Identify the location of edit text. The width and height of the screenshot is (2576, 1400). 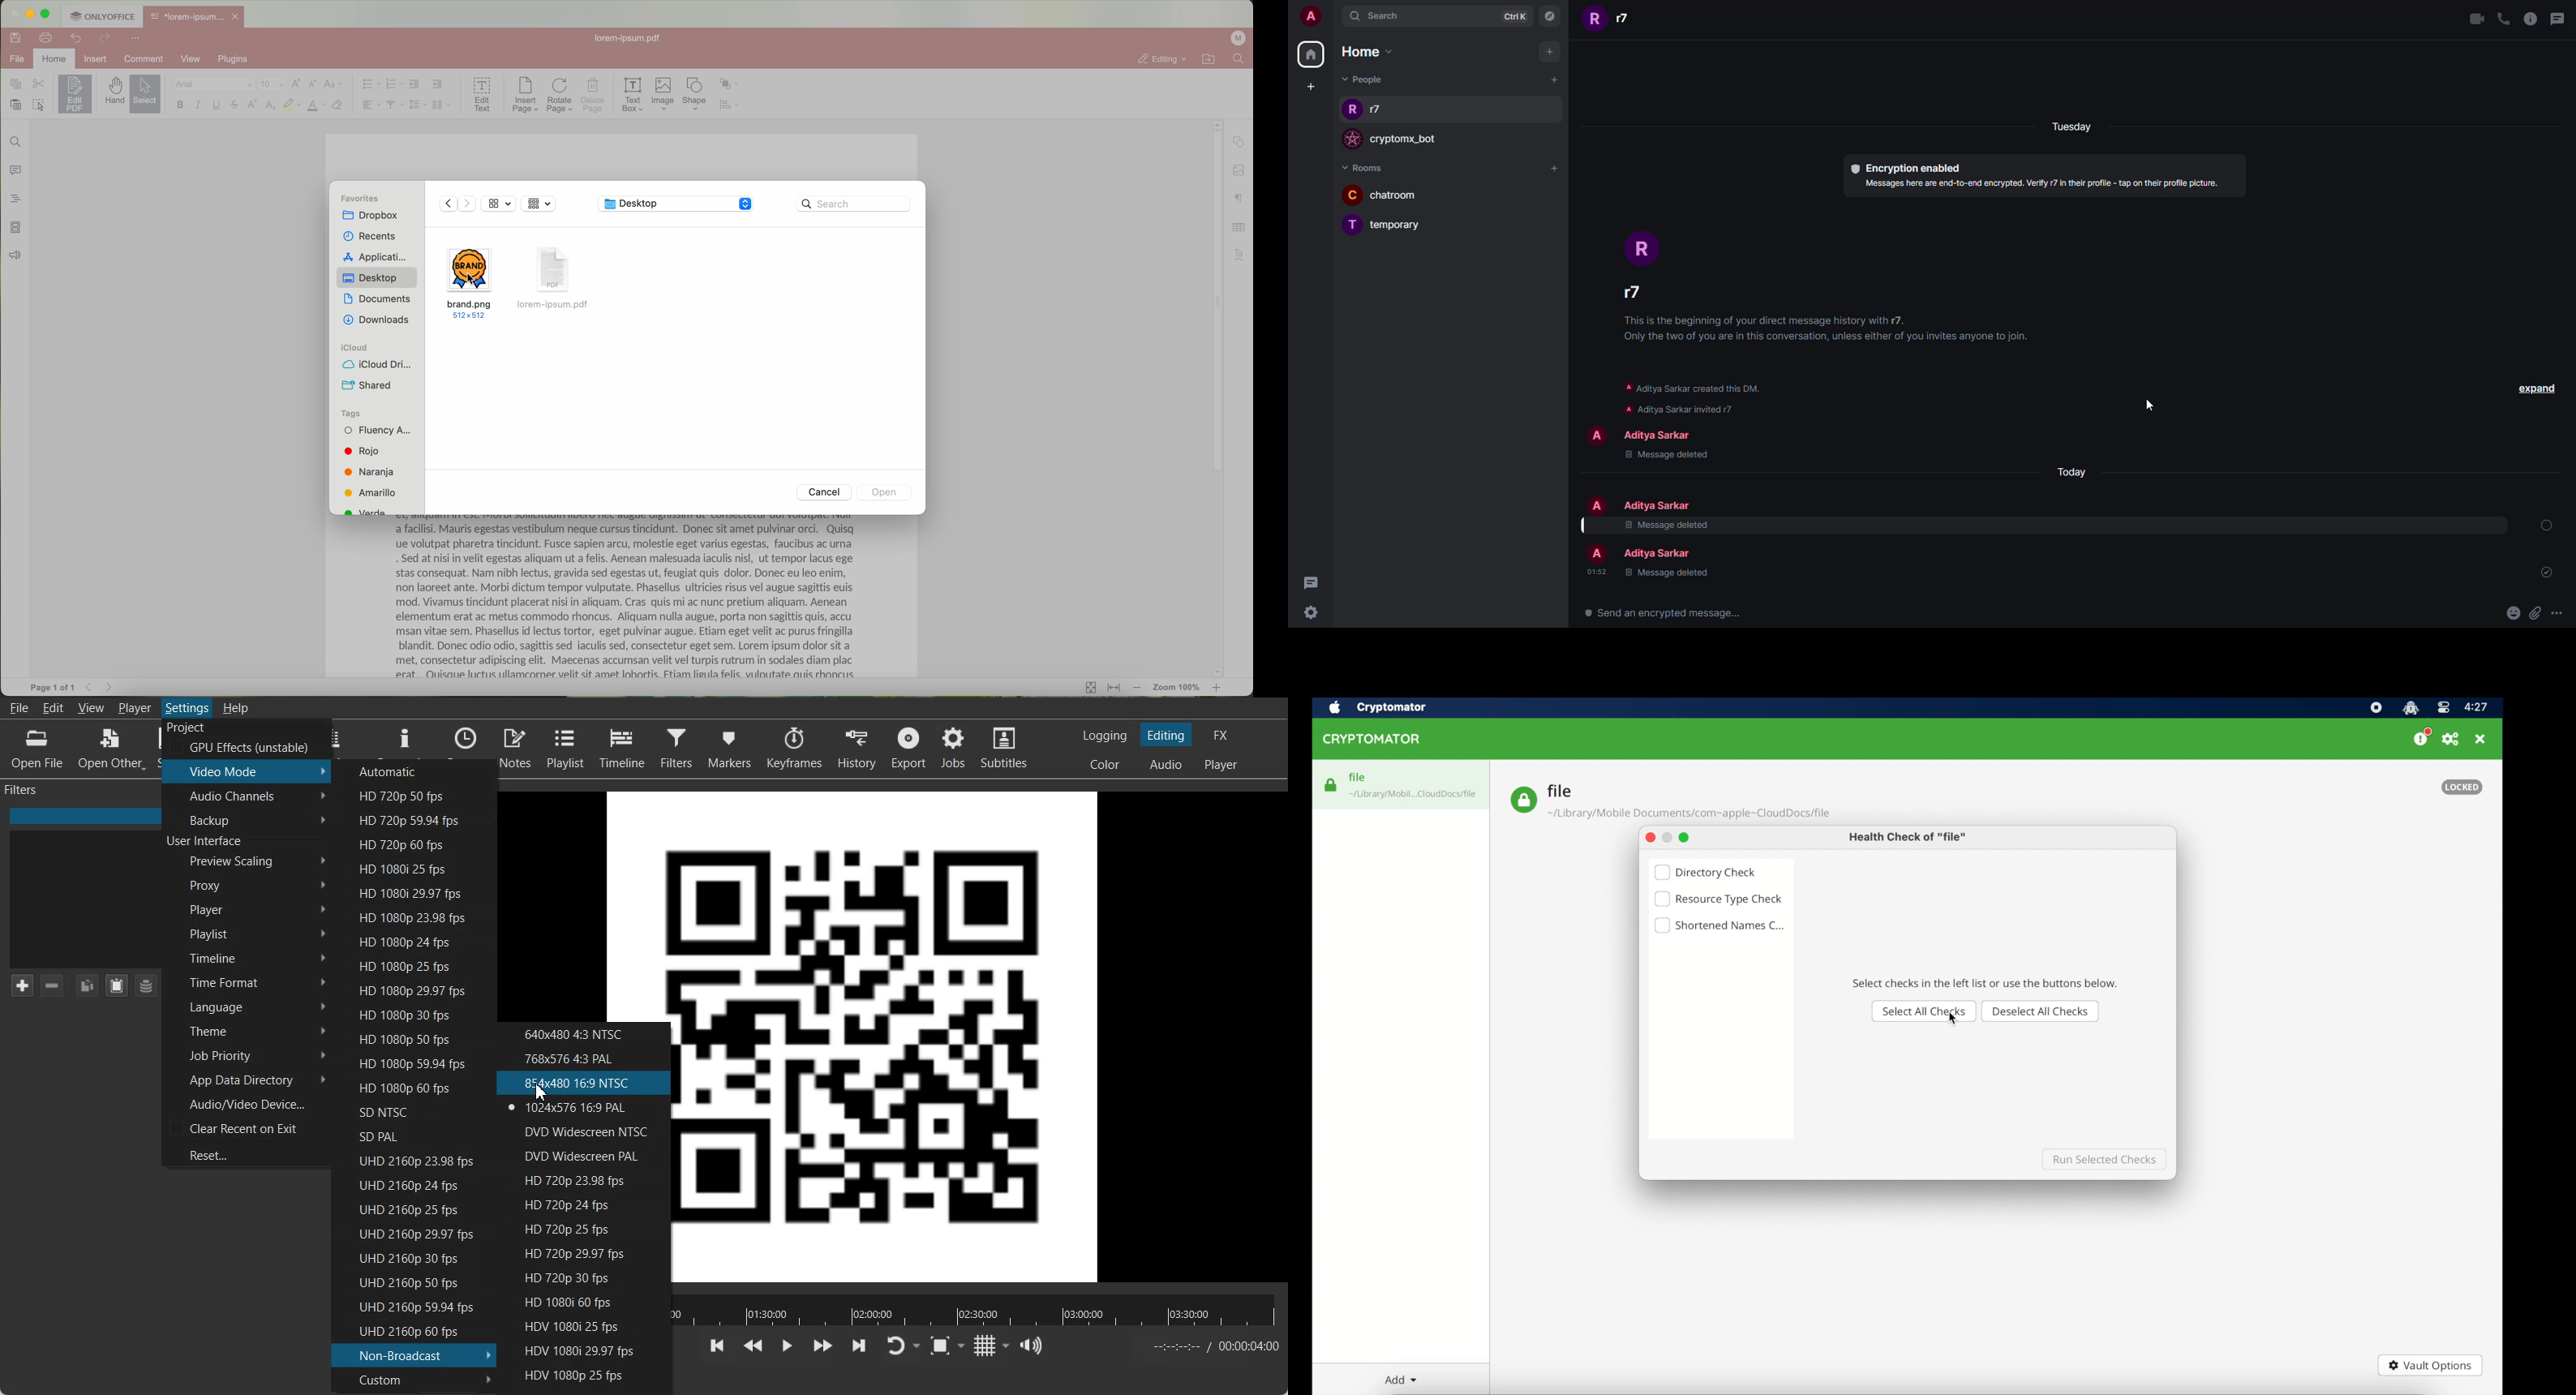
(483, 94).